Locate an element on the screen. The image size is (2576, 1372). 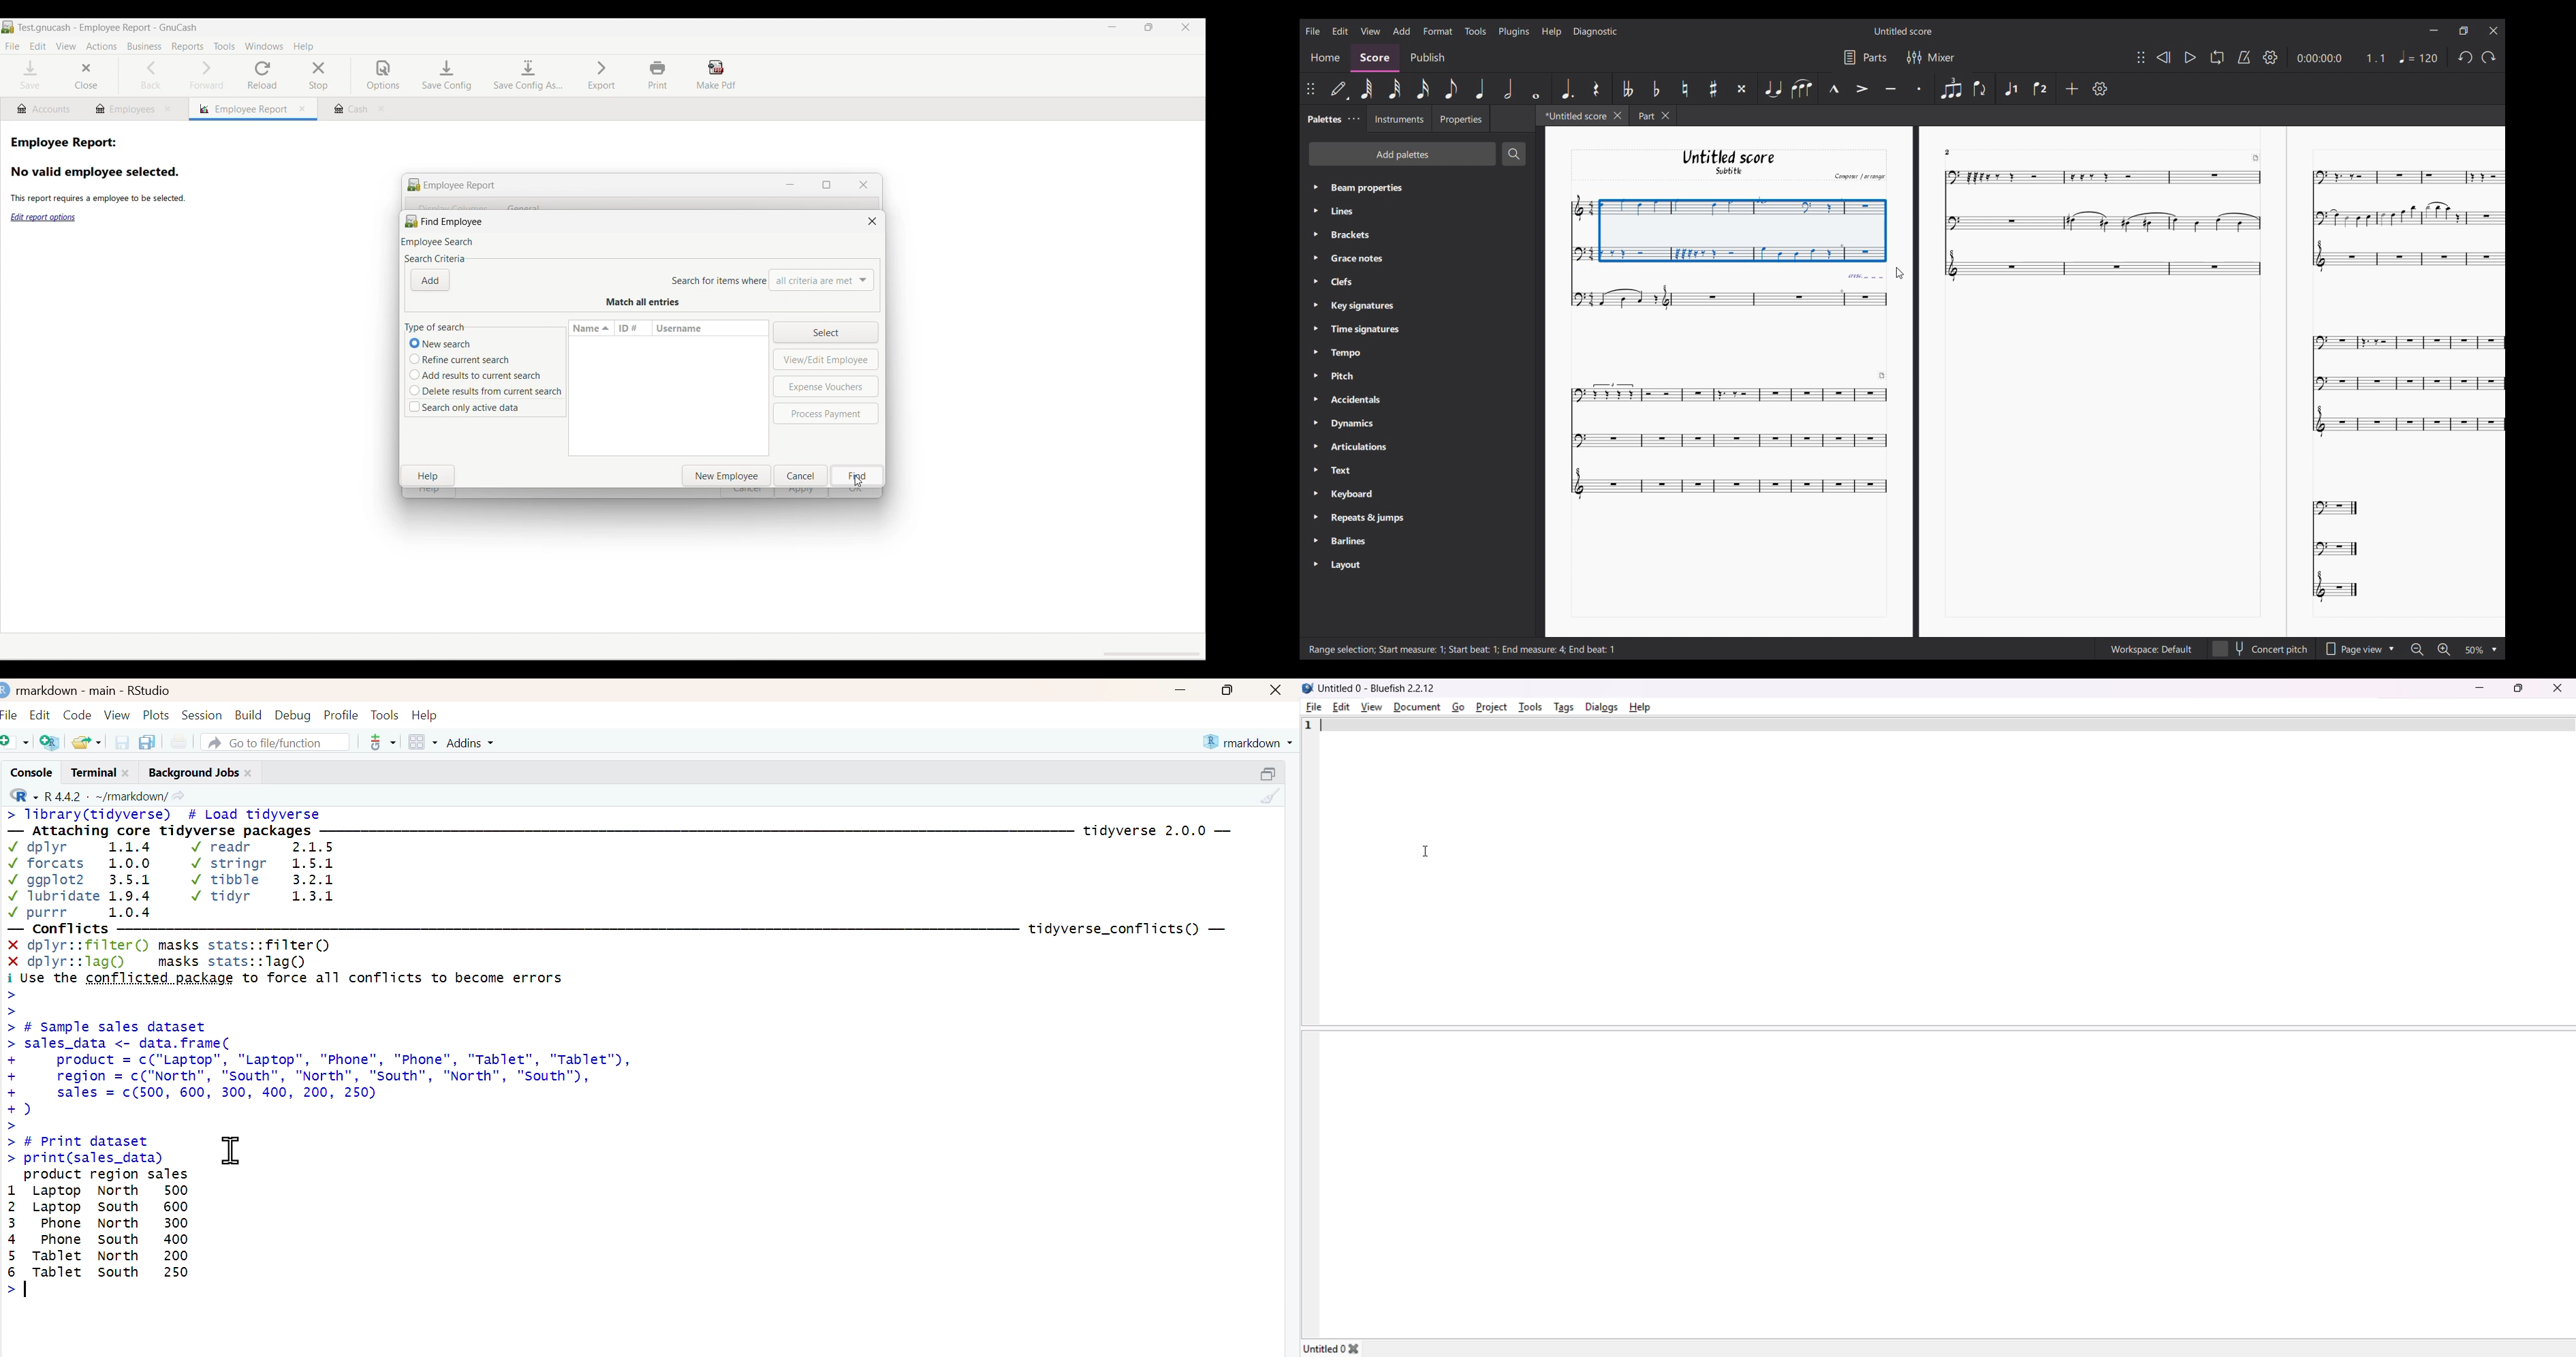
Articulations is located at coordinates (1362, 446).